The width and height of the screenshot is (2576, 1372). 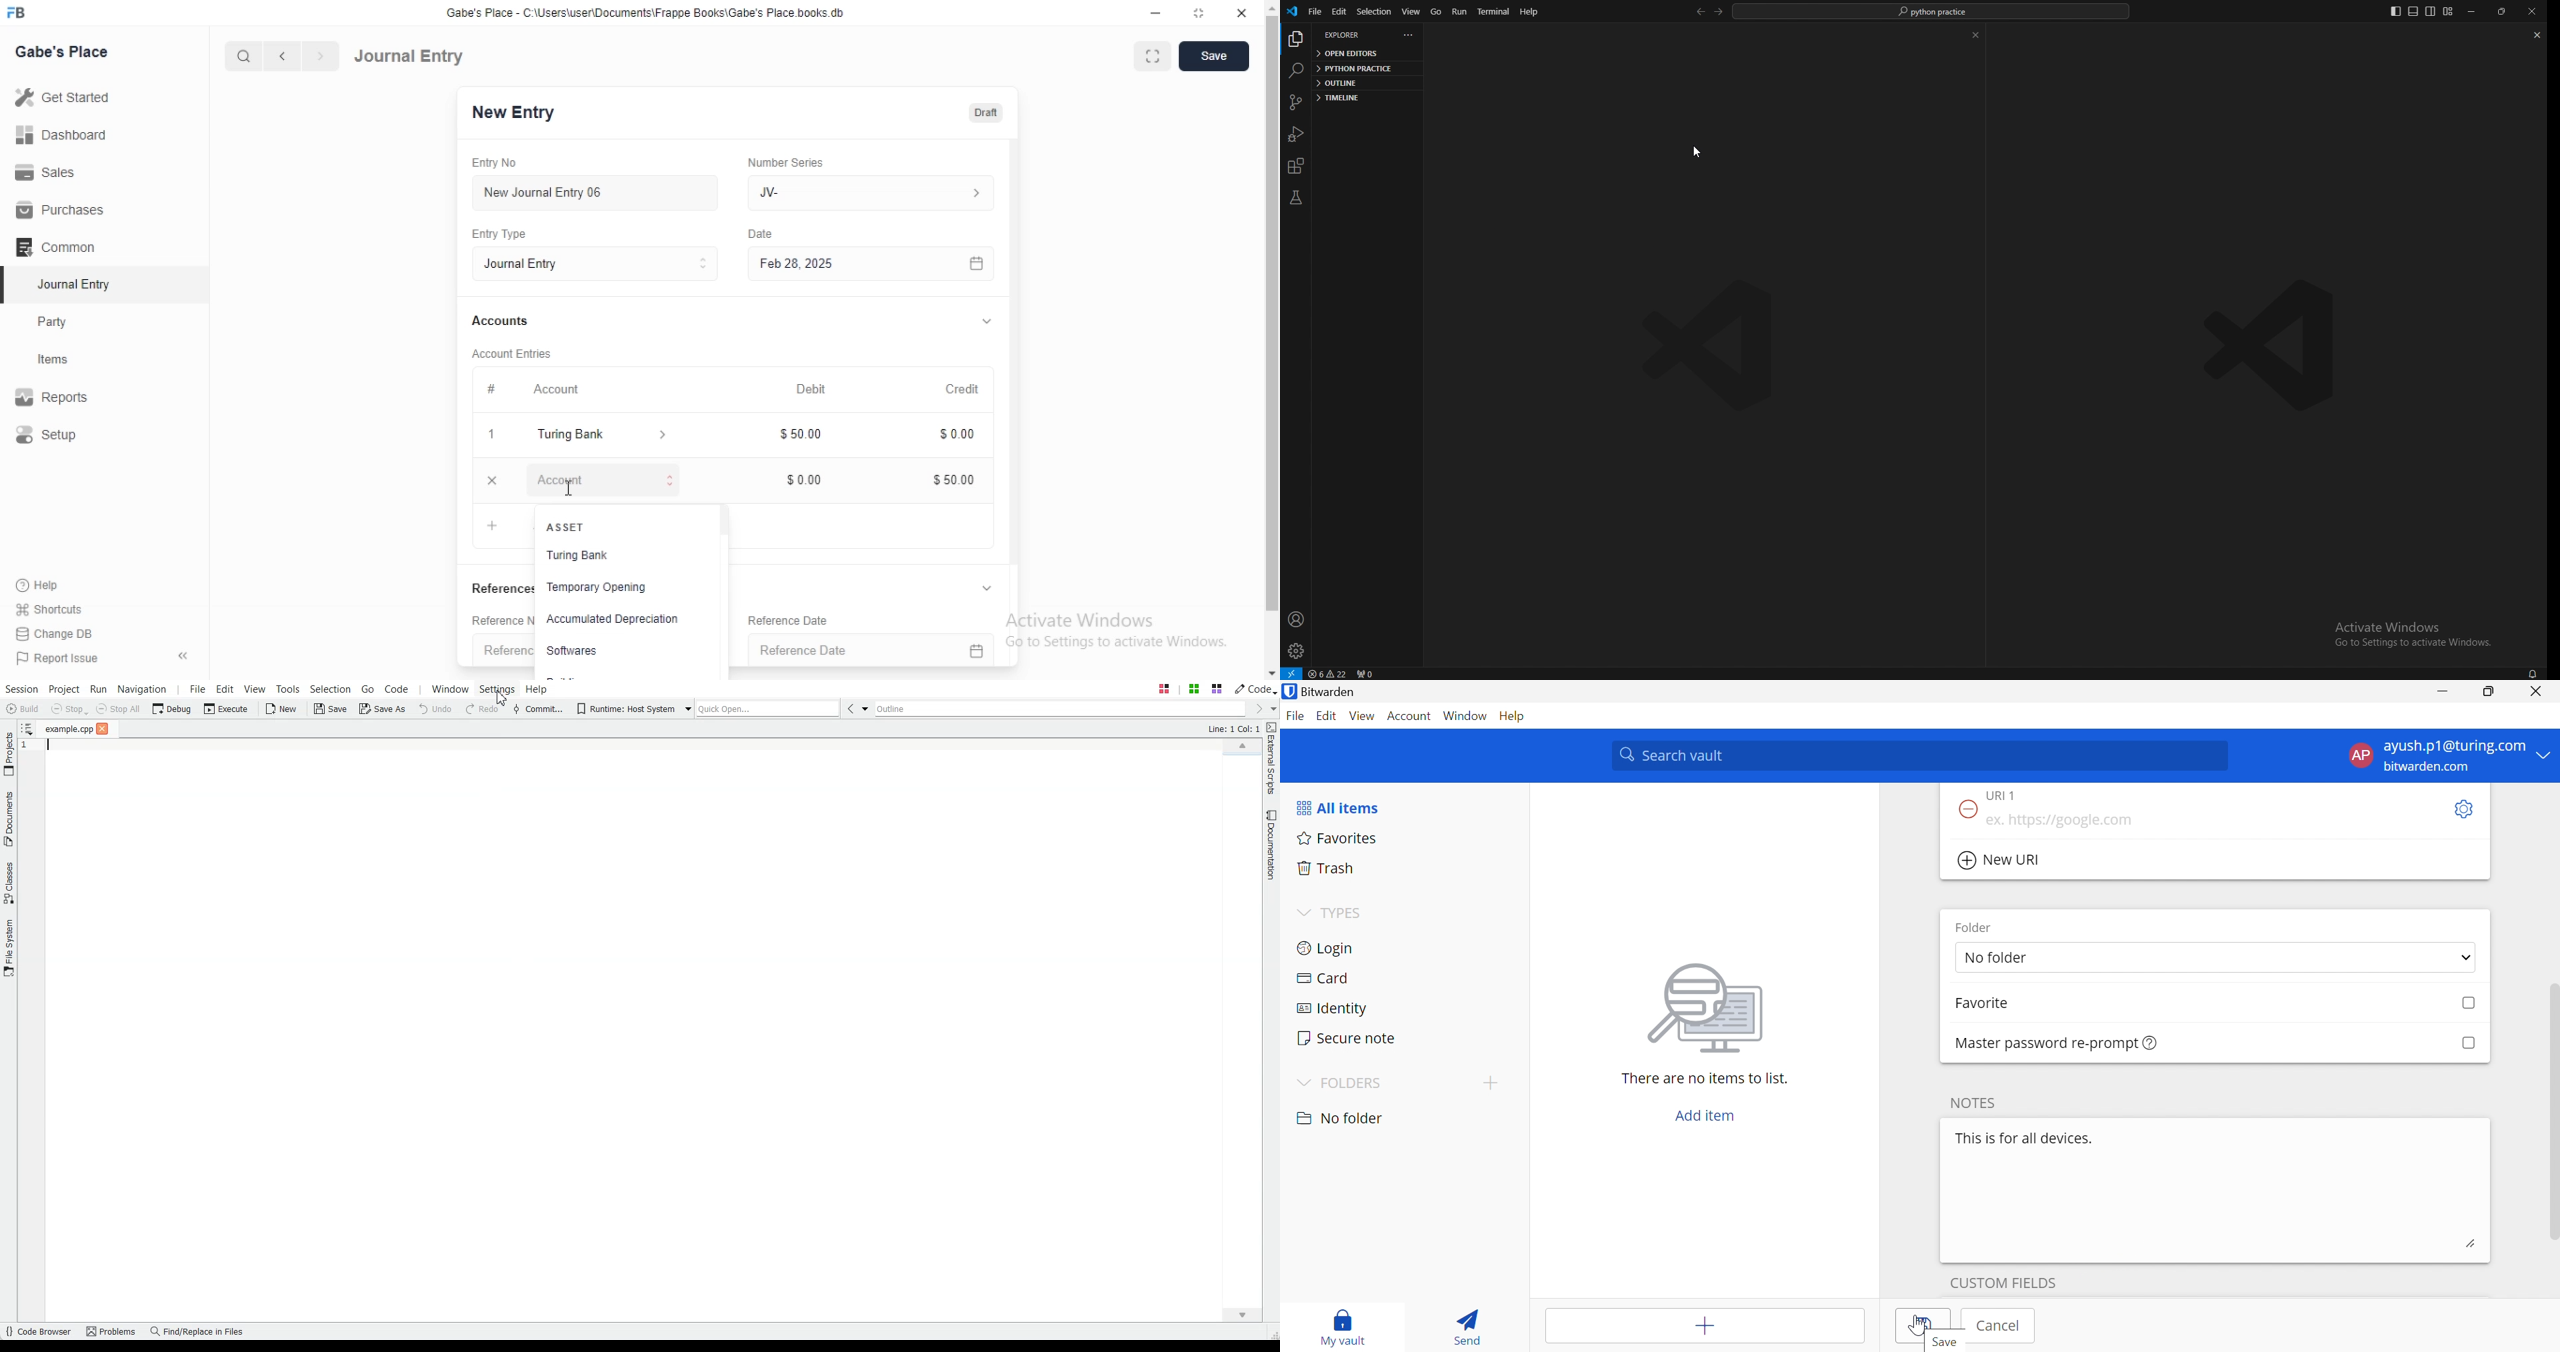 What do you see at coordinates (2275, 295) in the screenshot?
I see `second work space` at bounding box center [2275, 295].